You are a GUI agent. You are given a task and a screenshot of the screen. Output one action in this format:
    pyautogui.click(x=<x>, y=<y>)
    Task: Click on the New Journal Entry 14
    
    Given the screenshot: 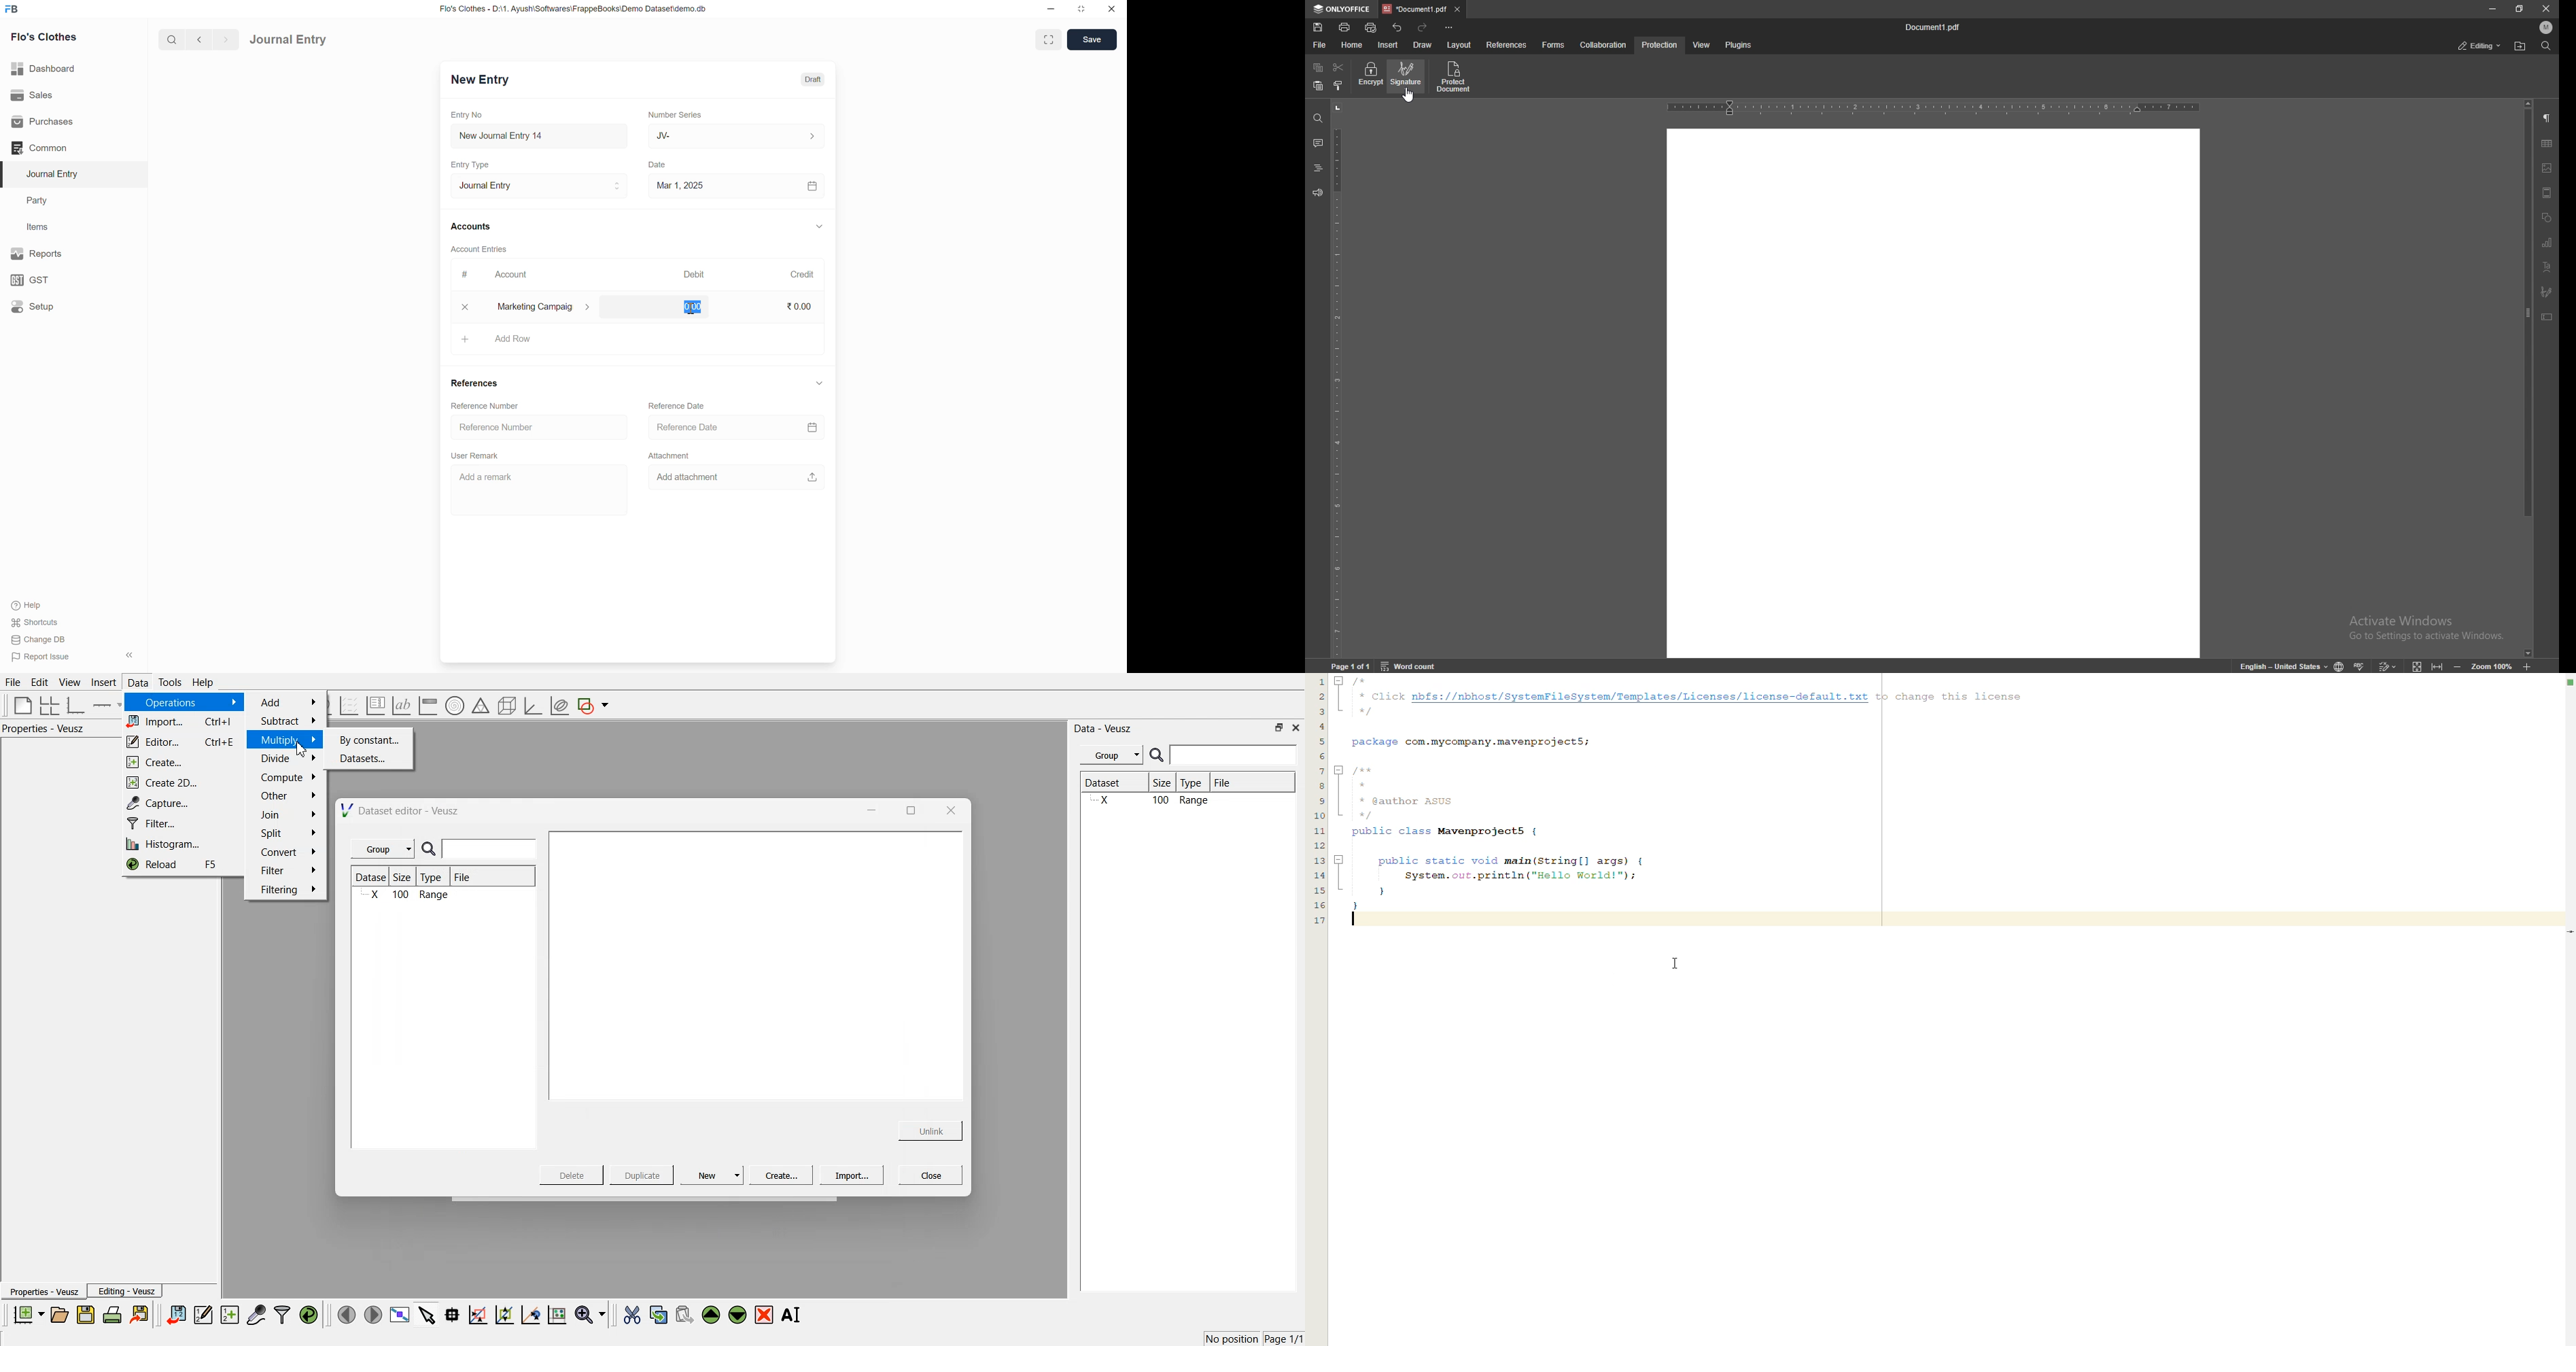 What is the action you would take?
    pyautogui.click(x=517, y=136)
    